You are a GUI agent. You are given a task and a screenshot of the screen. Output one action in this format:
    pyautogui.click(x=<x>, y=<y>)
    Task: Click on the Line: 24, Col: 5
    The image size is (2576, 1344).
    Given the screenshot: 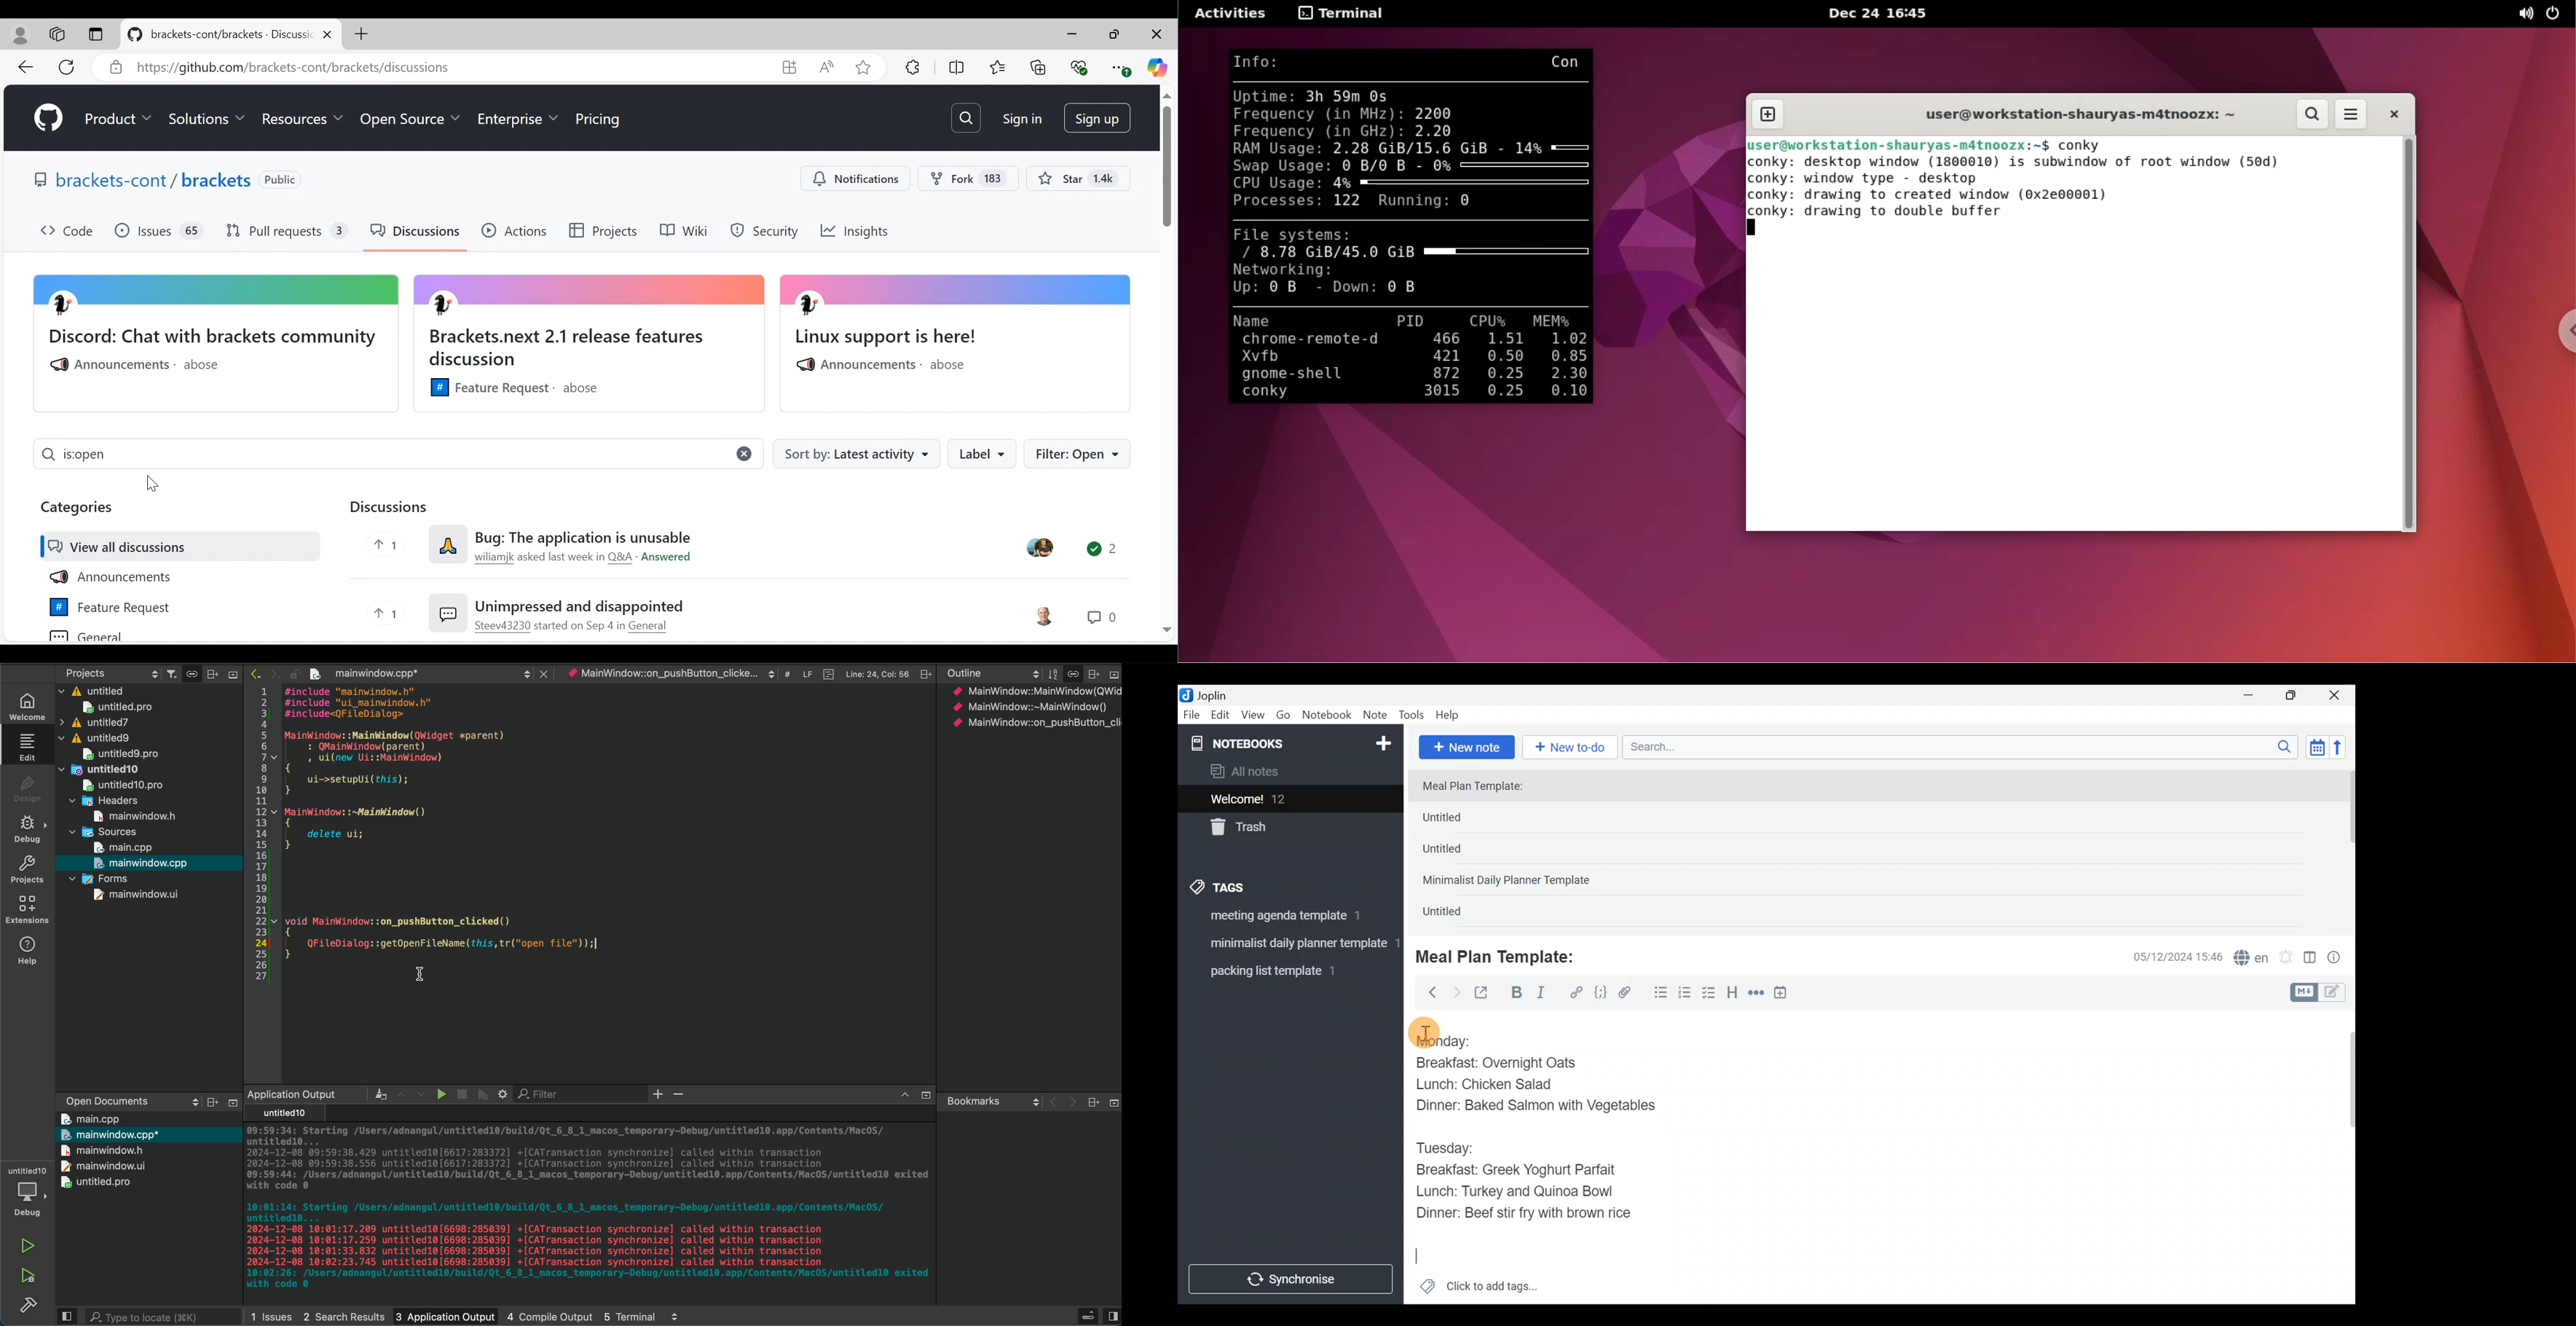 What is the action you would take?
    pyautogui.click(x=877, y=674)
    